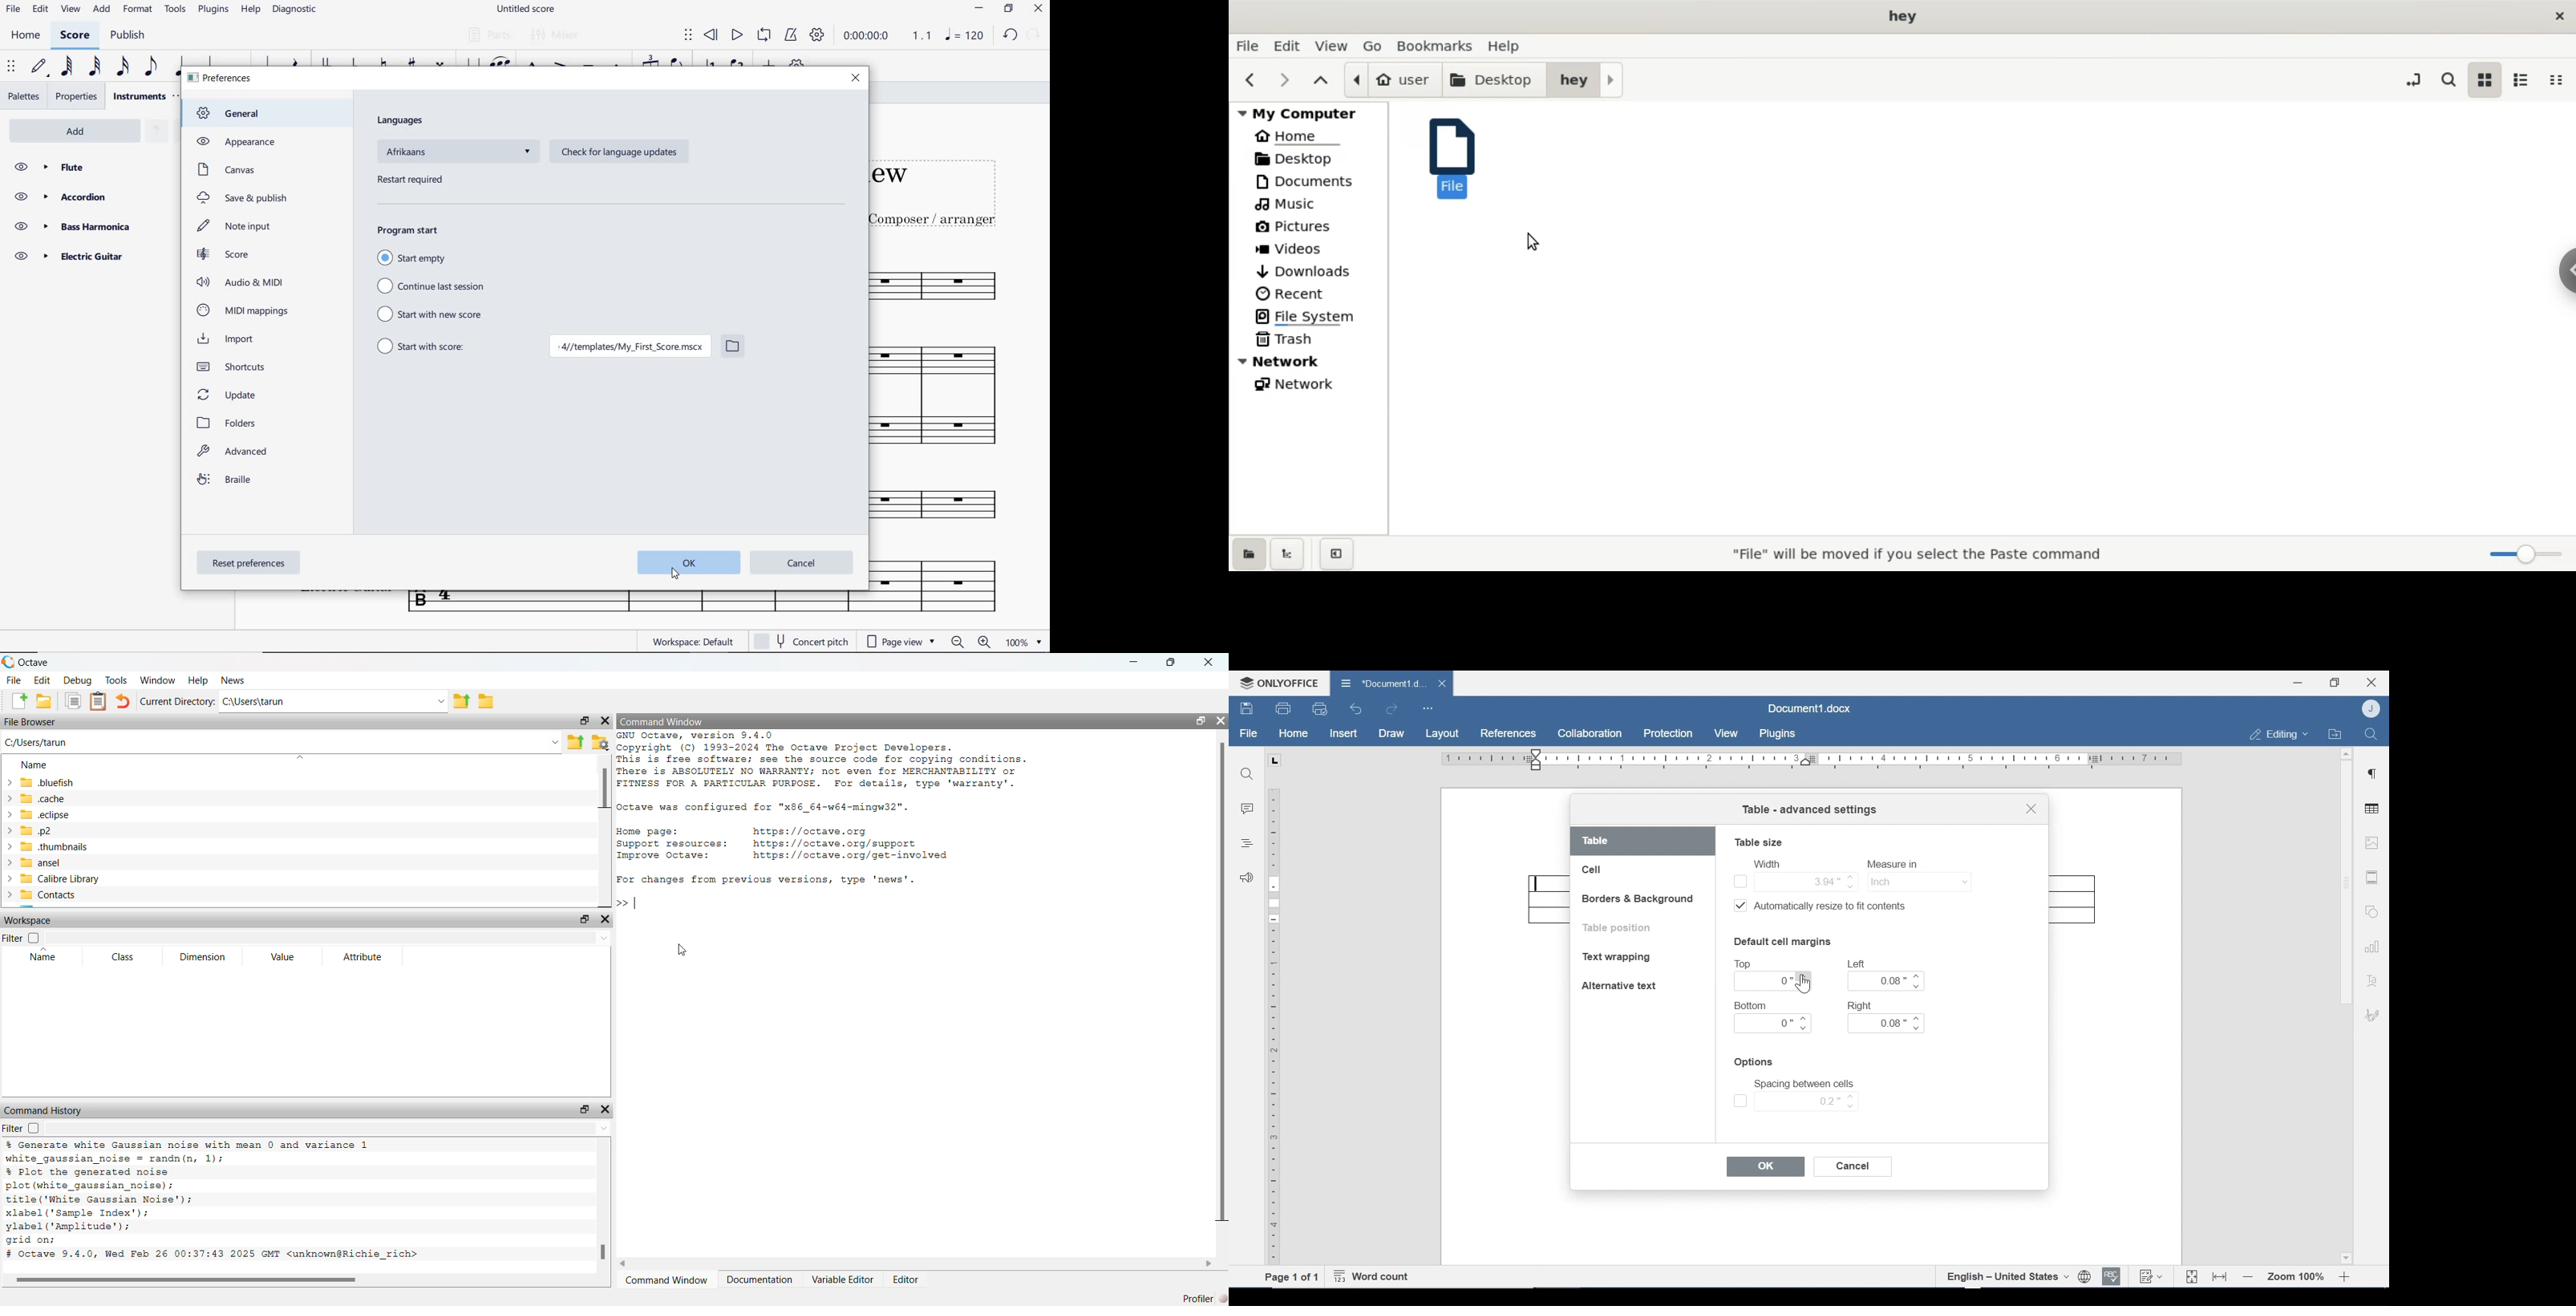 Image resolution: width=2576 pixels, height=1316 pixels. What do you see at coordinates (762, 1280) in the screenshot?
I see `Documentation ` at bounding box center [762, 1280].